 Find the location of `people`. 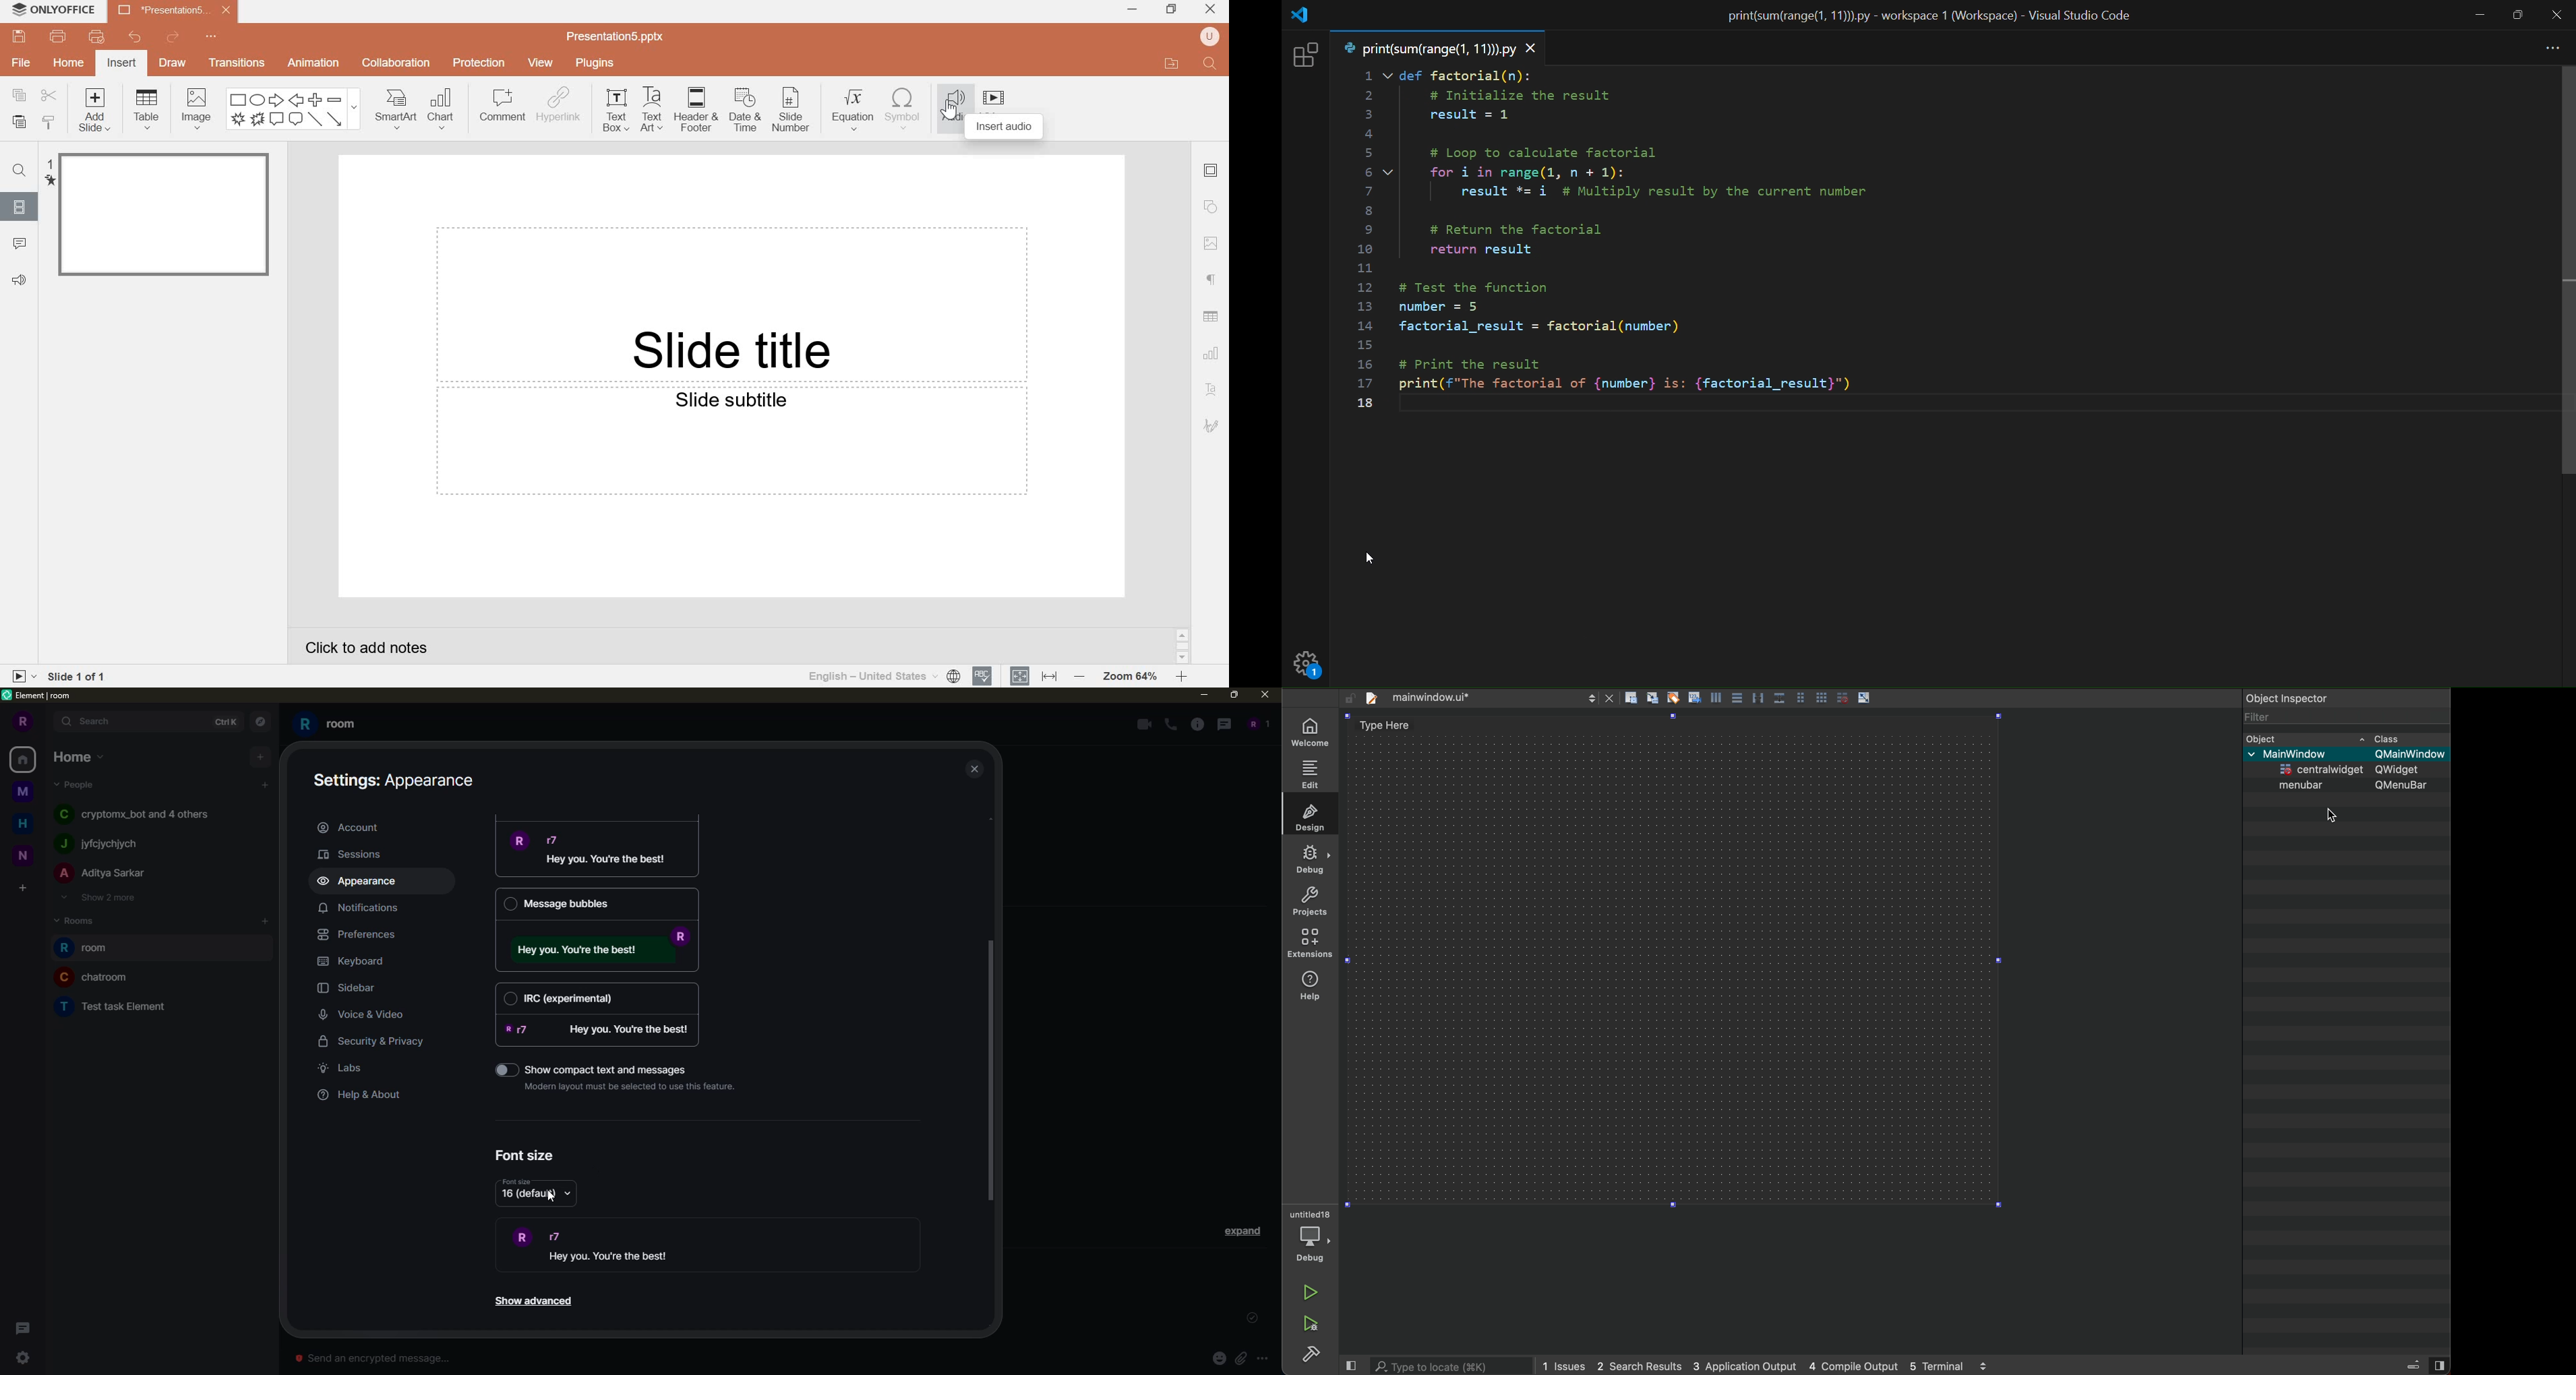

people is located at coordinates (1256, 724).